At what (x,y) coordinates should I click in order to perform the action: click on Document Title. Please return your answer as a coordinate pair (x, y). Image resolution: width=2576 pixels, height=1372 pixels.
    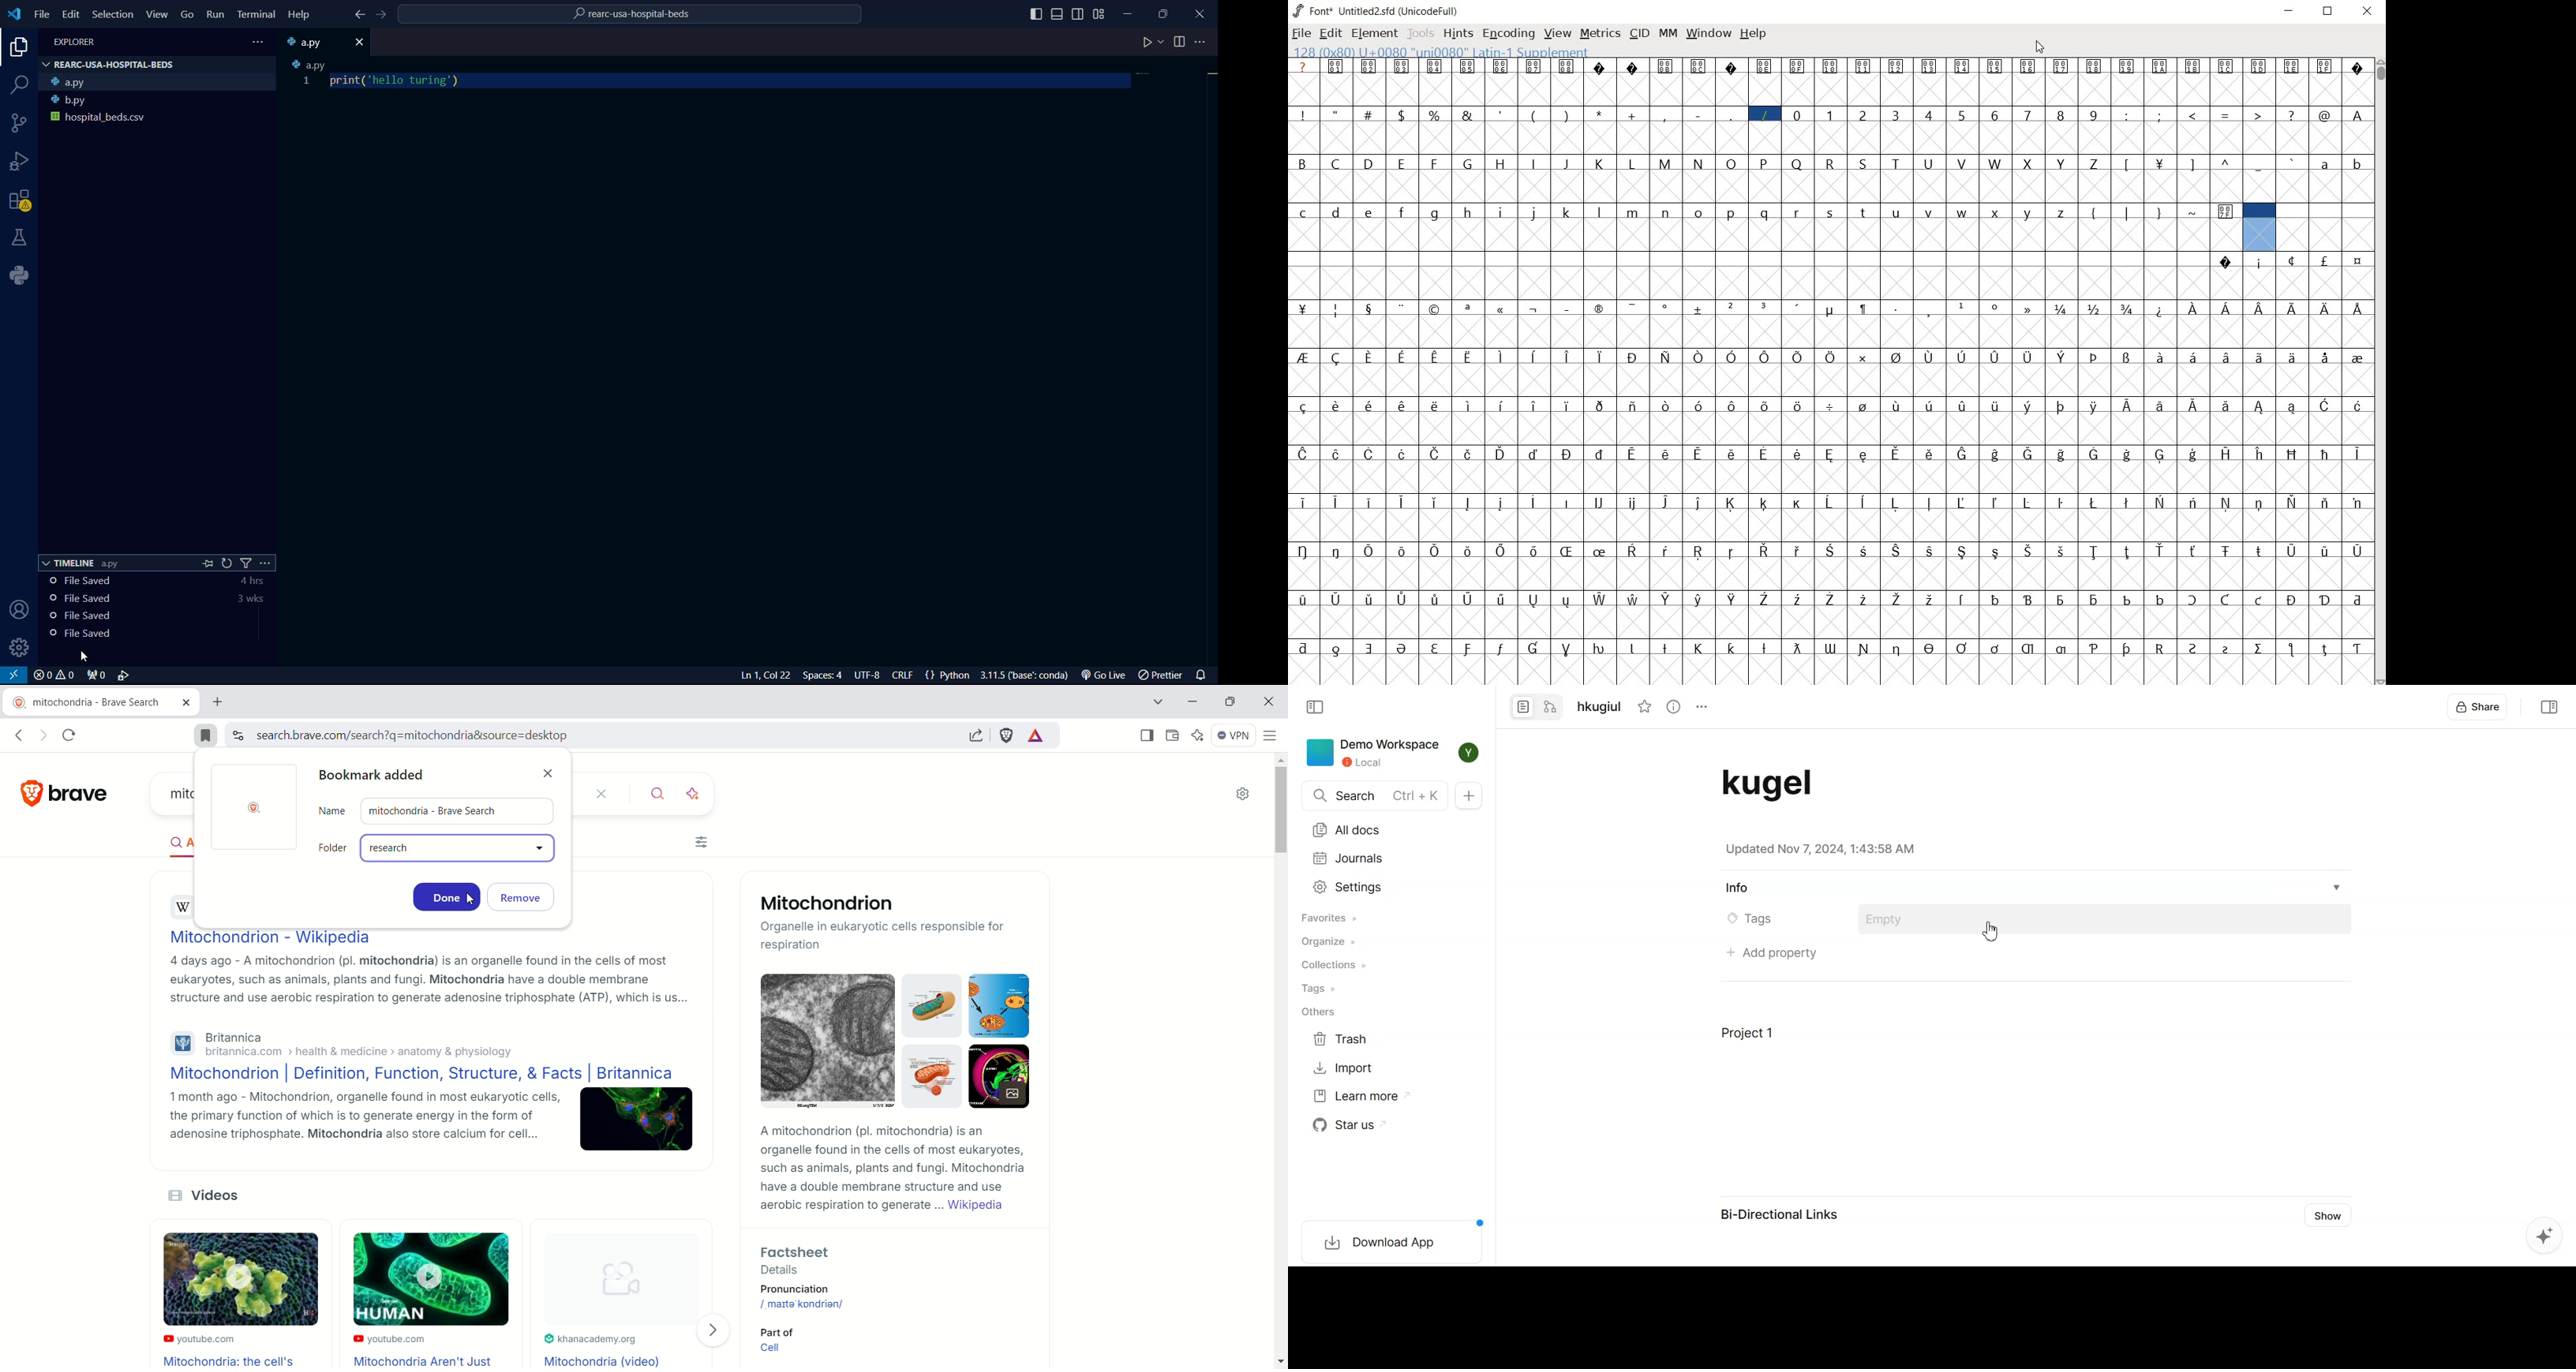
    Looking at the image, I should click on (1787, 783).